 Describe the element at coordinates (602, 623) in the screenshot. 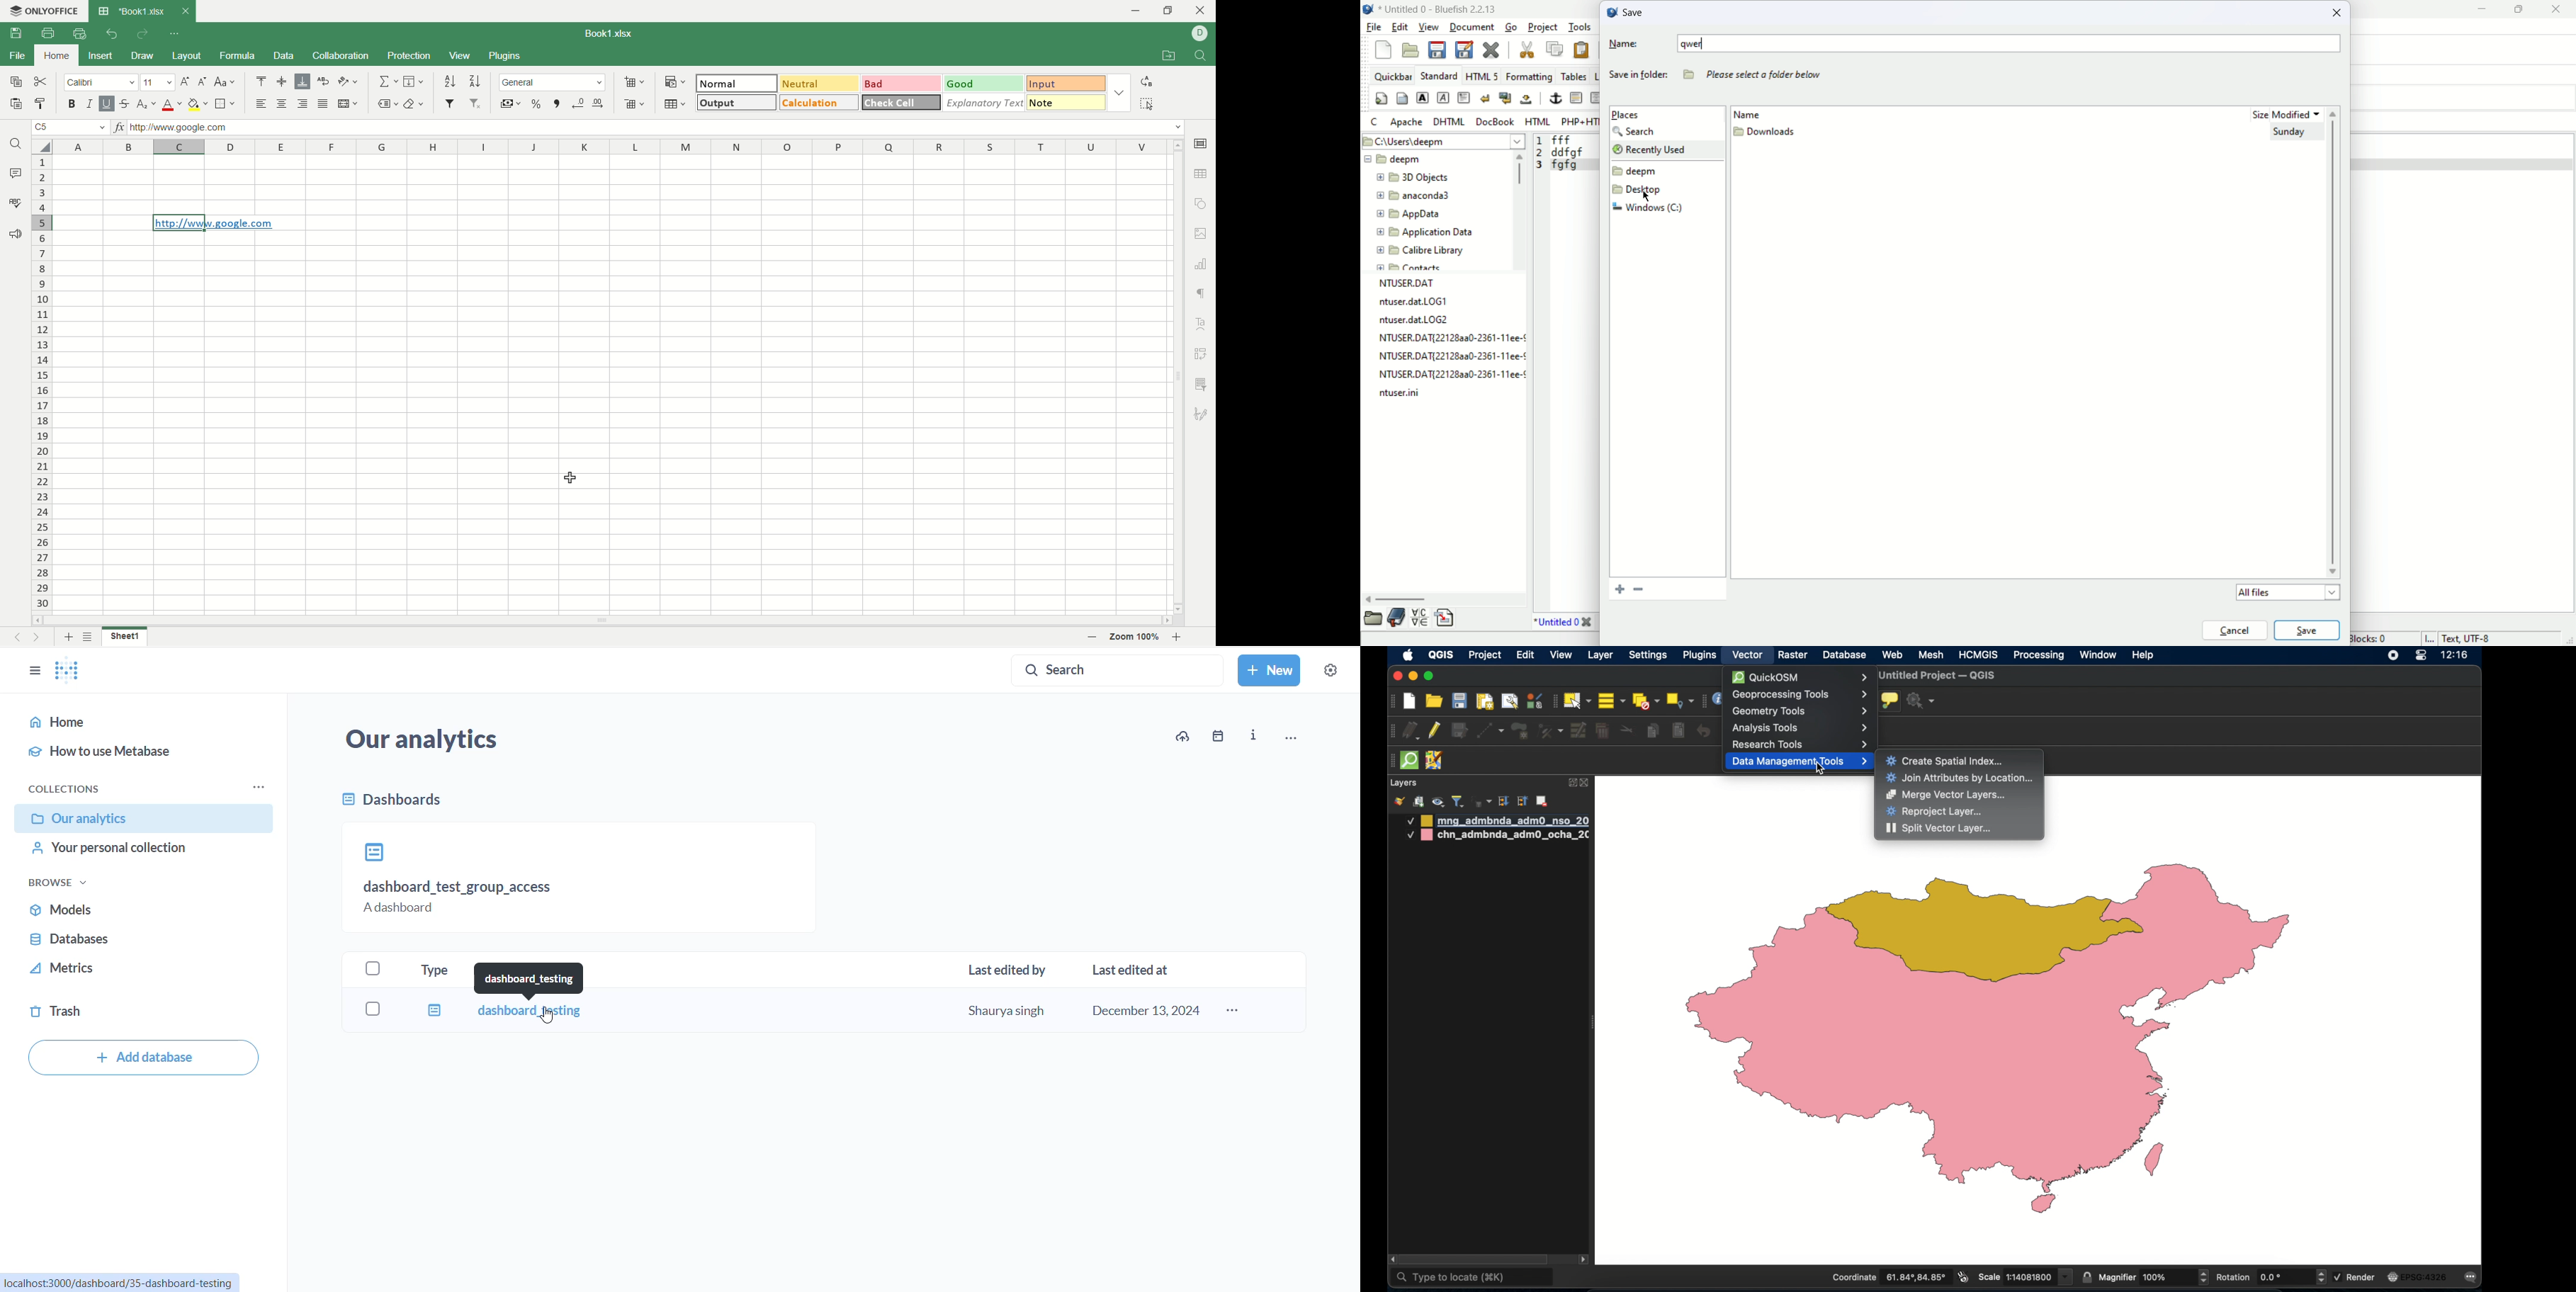

I see `horizontal scroll bar` at that location.